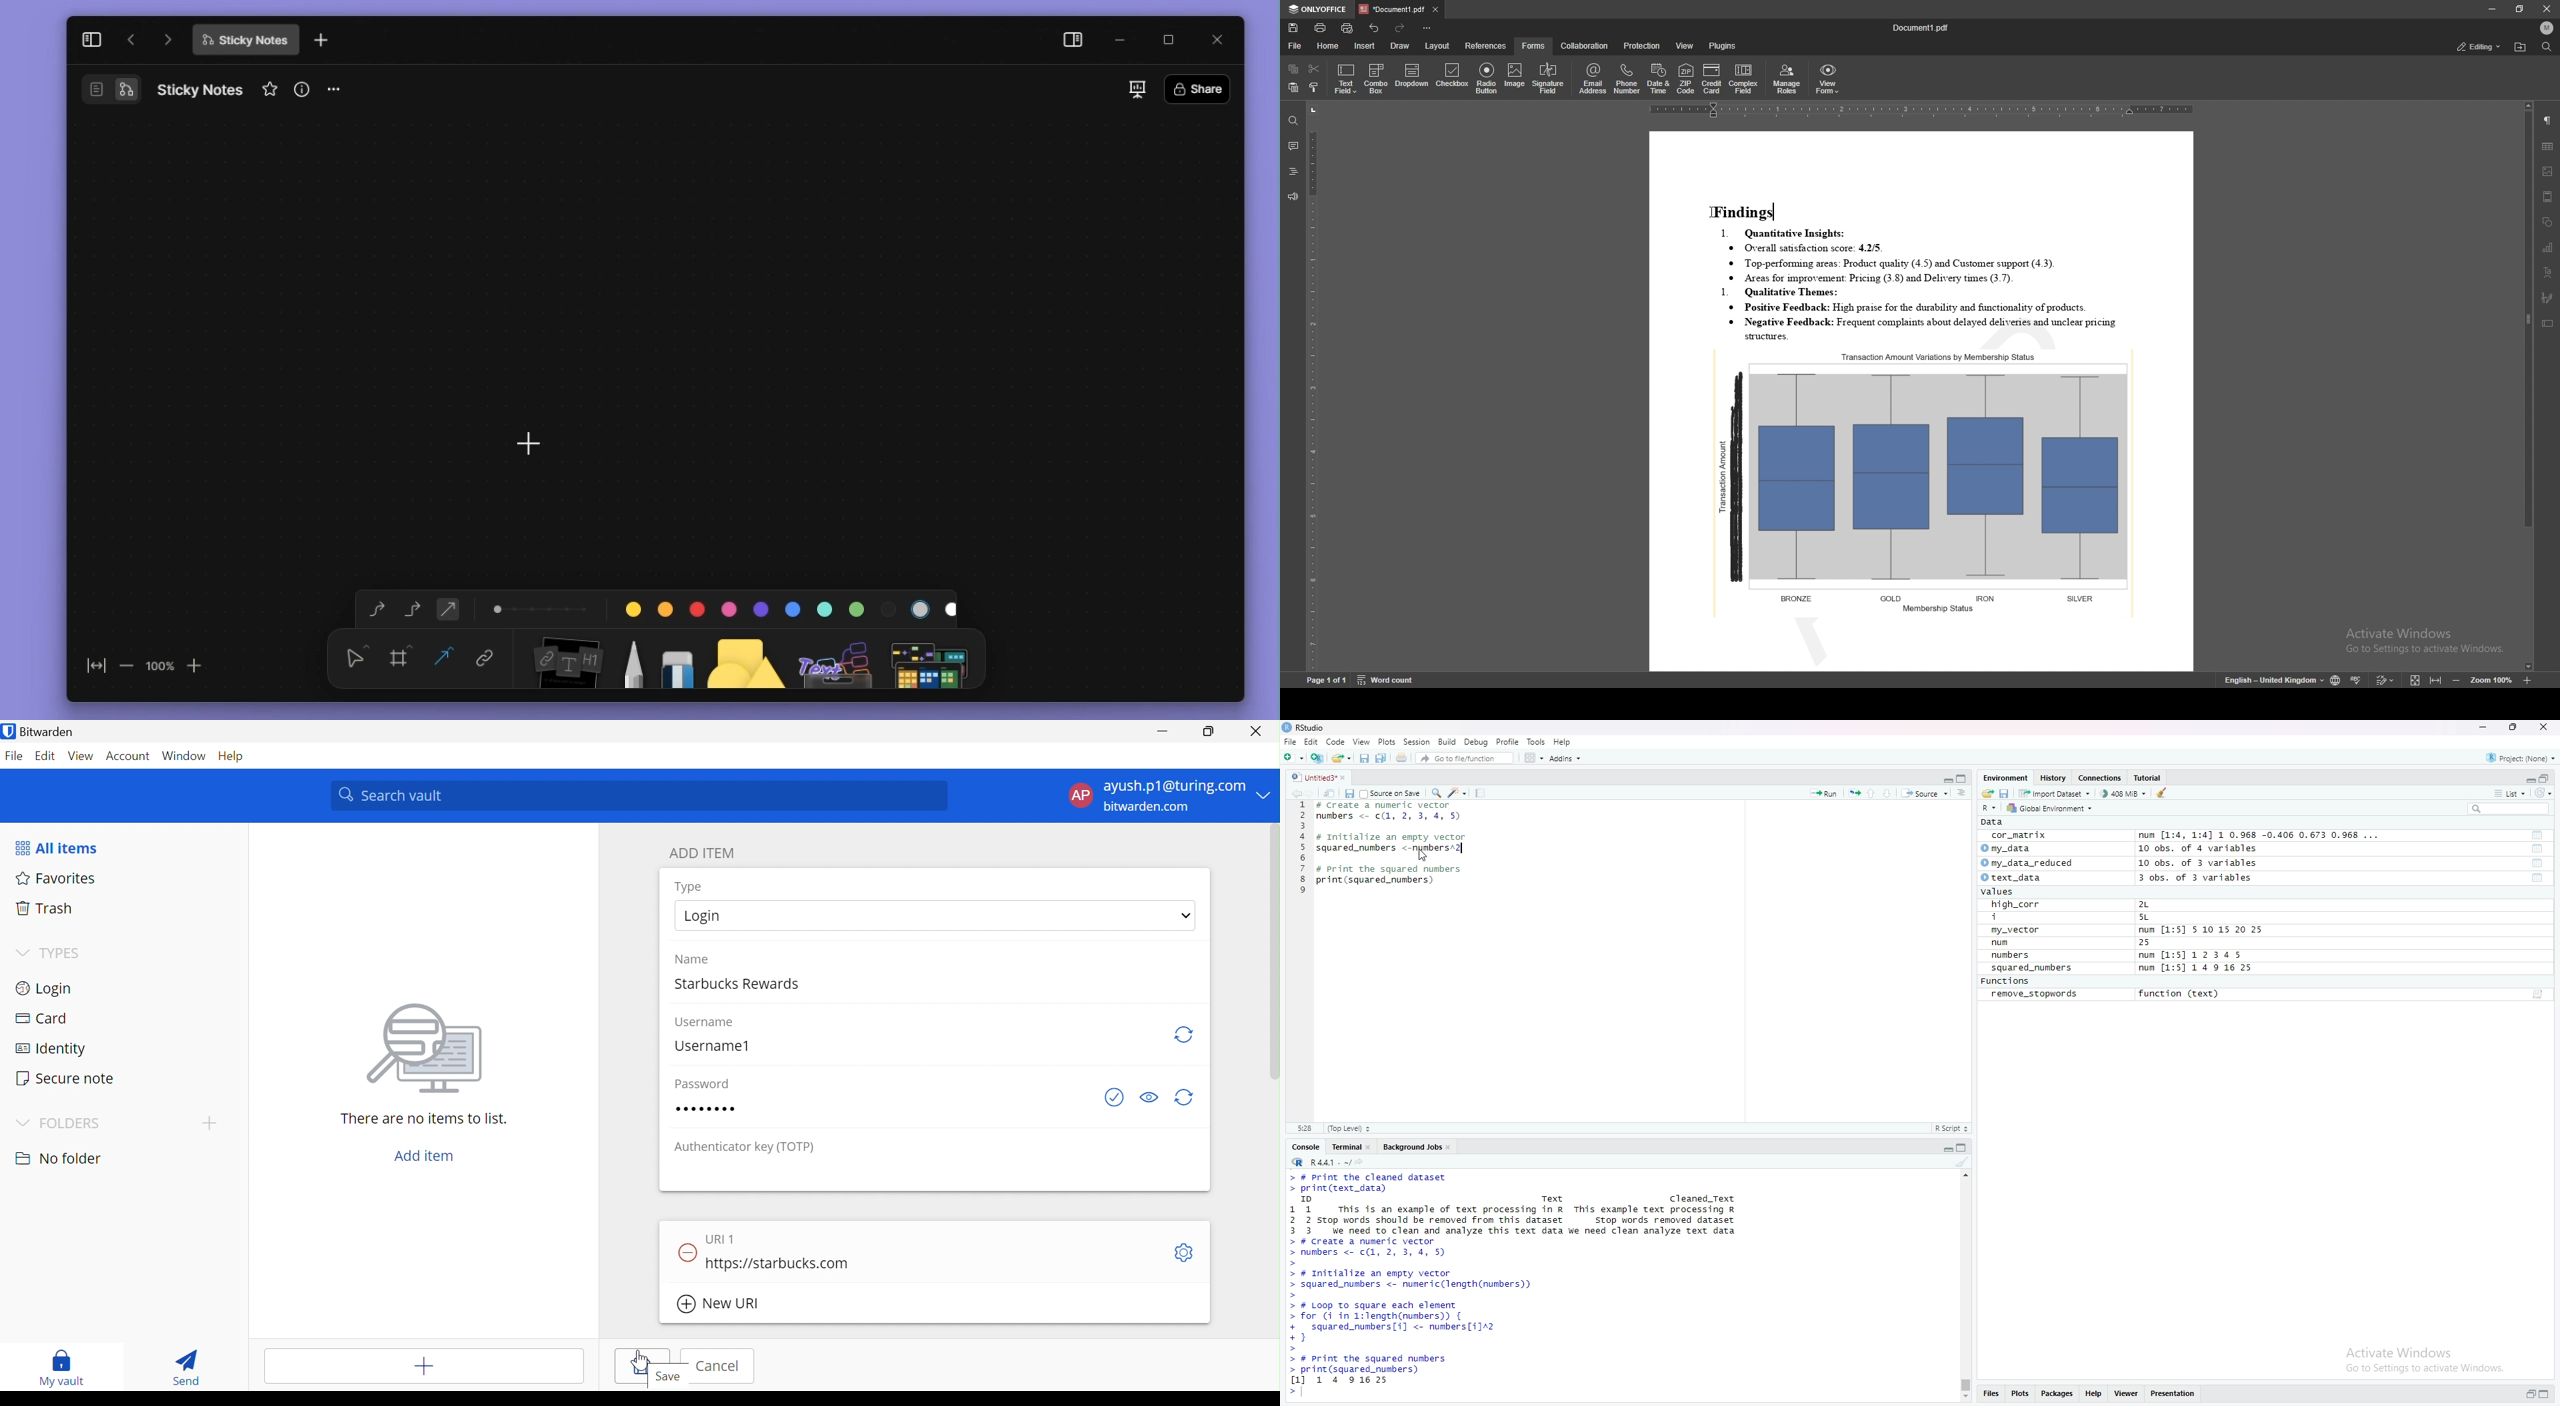 The height and width of the screenshot is (1428, 2576). Describe the element at coordinates (1457, 792) in the screenshot. I see `code tools` at that location.